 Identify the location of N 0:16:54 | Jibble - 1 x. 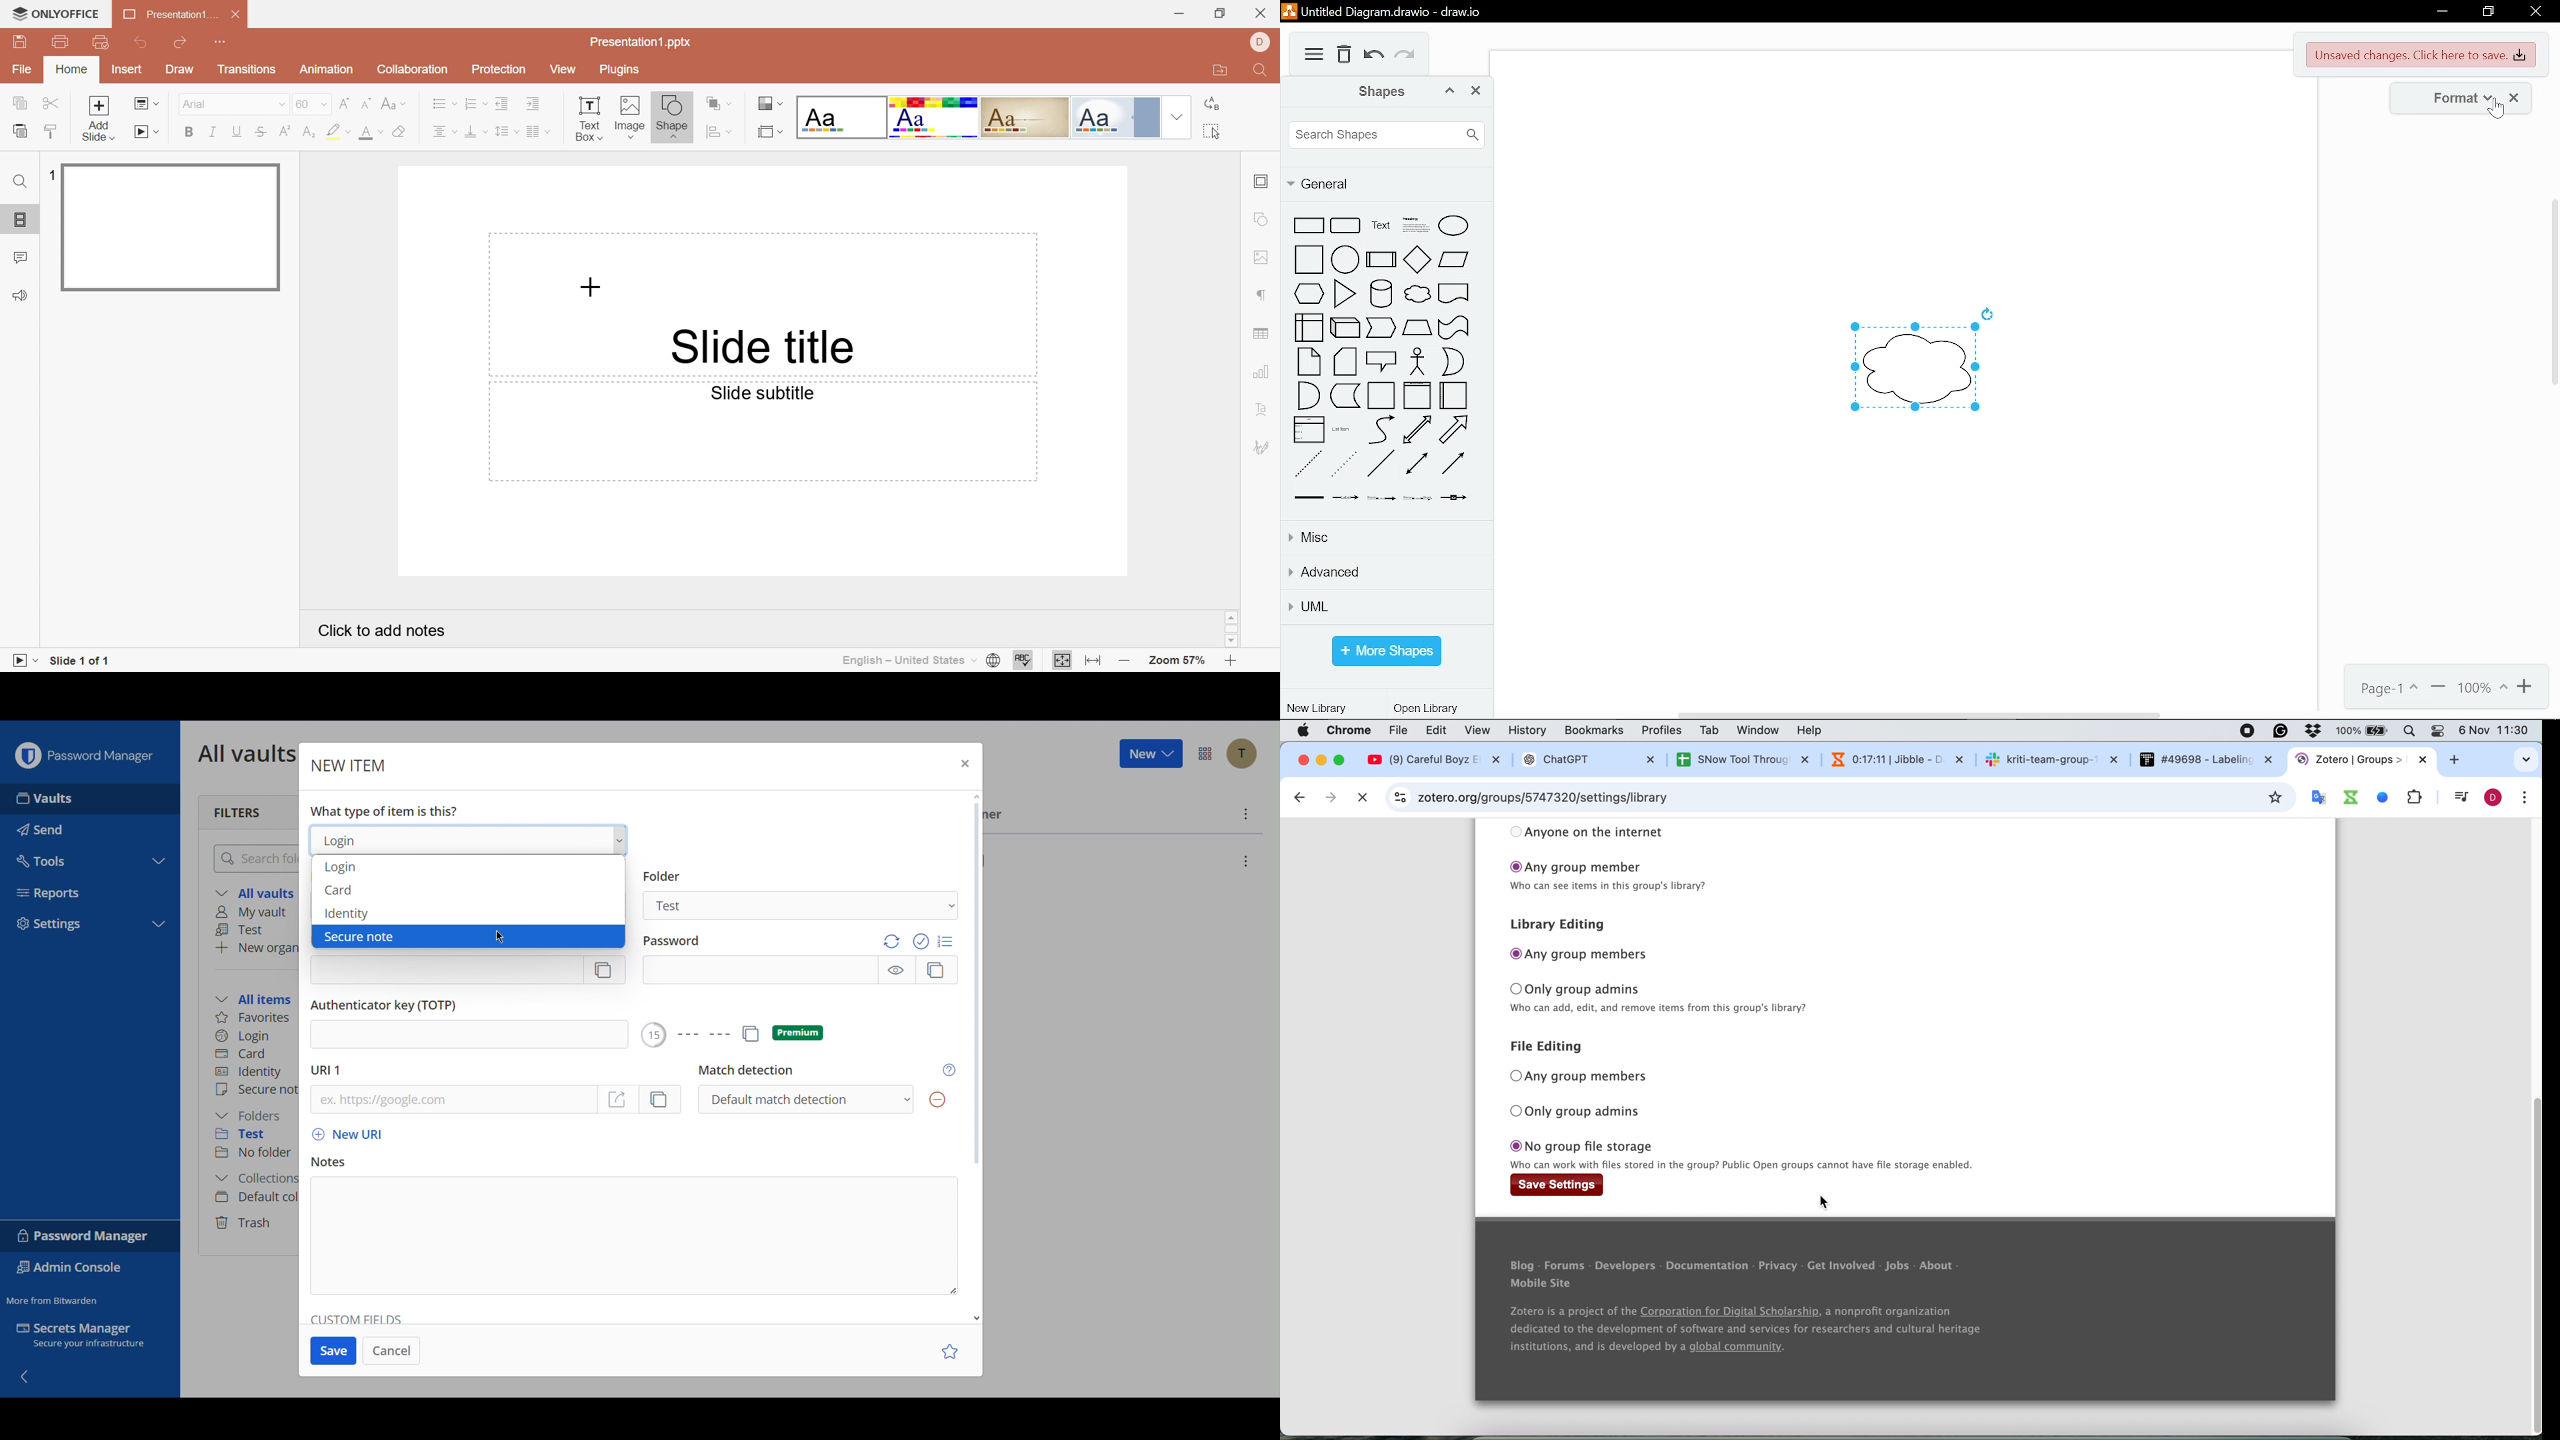
(1890, 758).